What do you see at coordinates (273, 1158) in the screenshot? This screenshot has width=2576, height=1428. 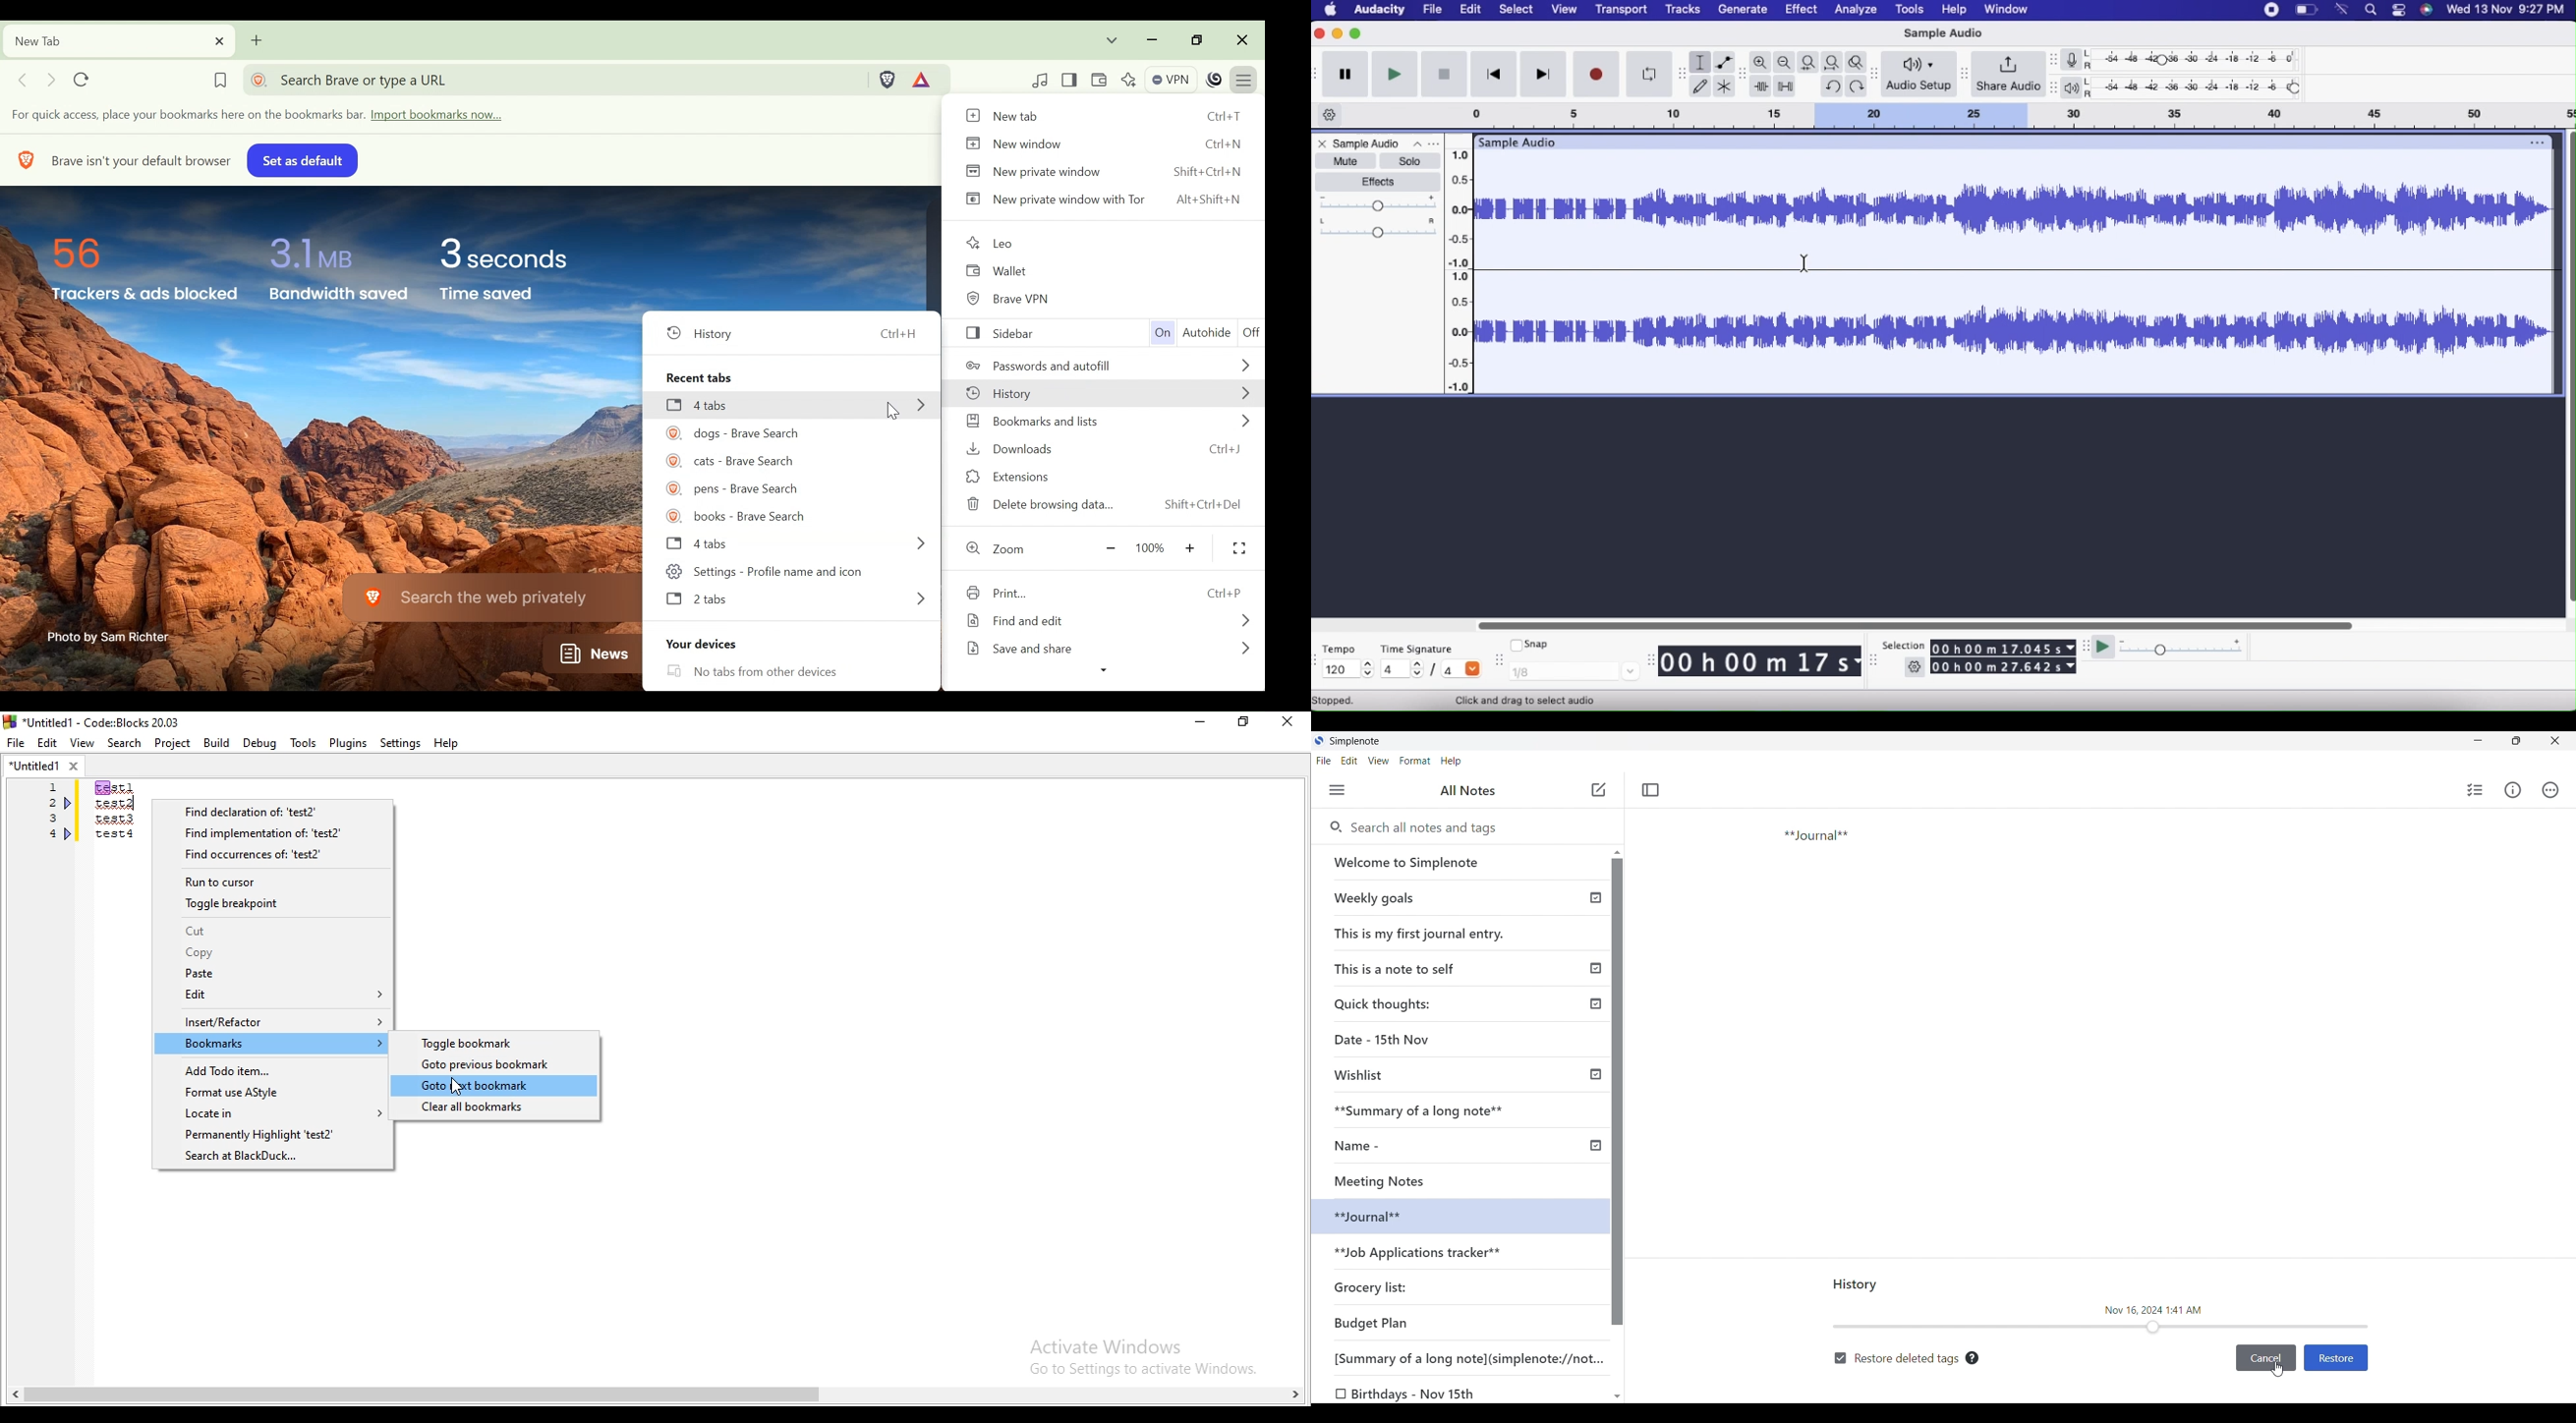 I see `Search at BlackDuck..` at bounding box center [273, 1158].